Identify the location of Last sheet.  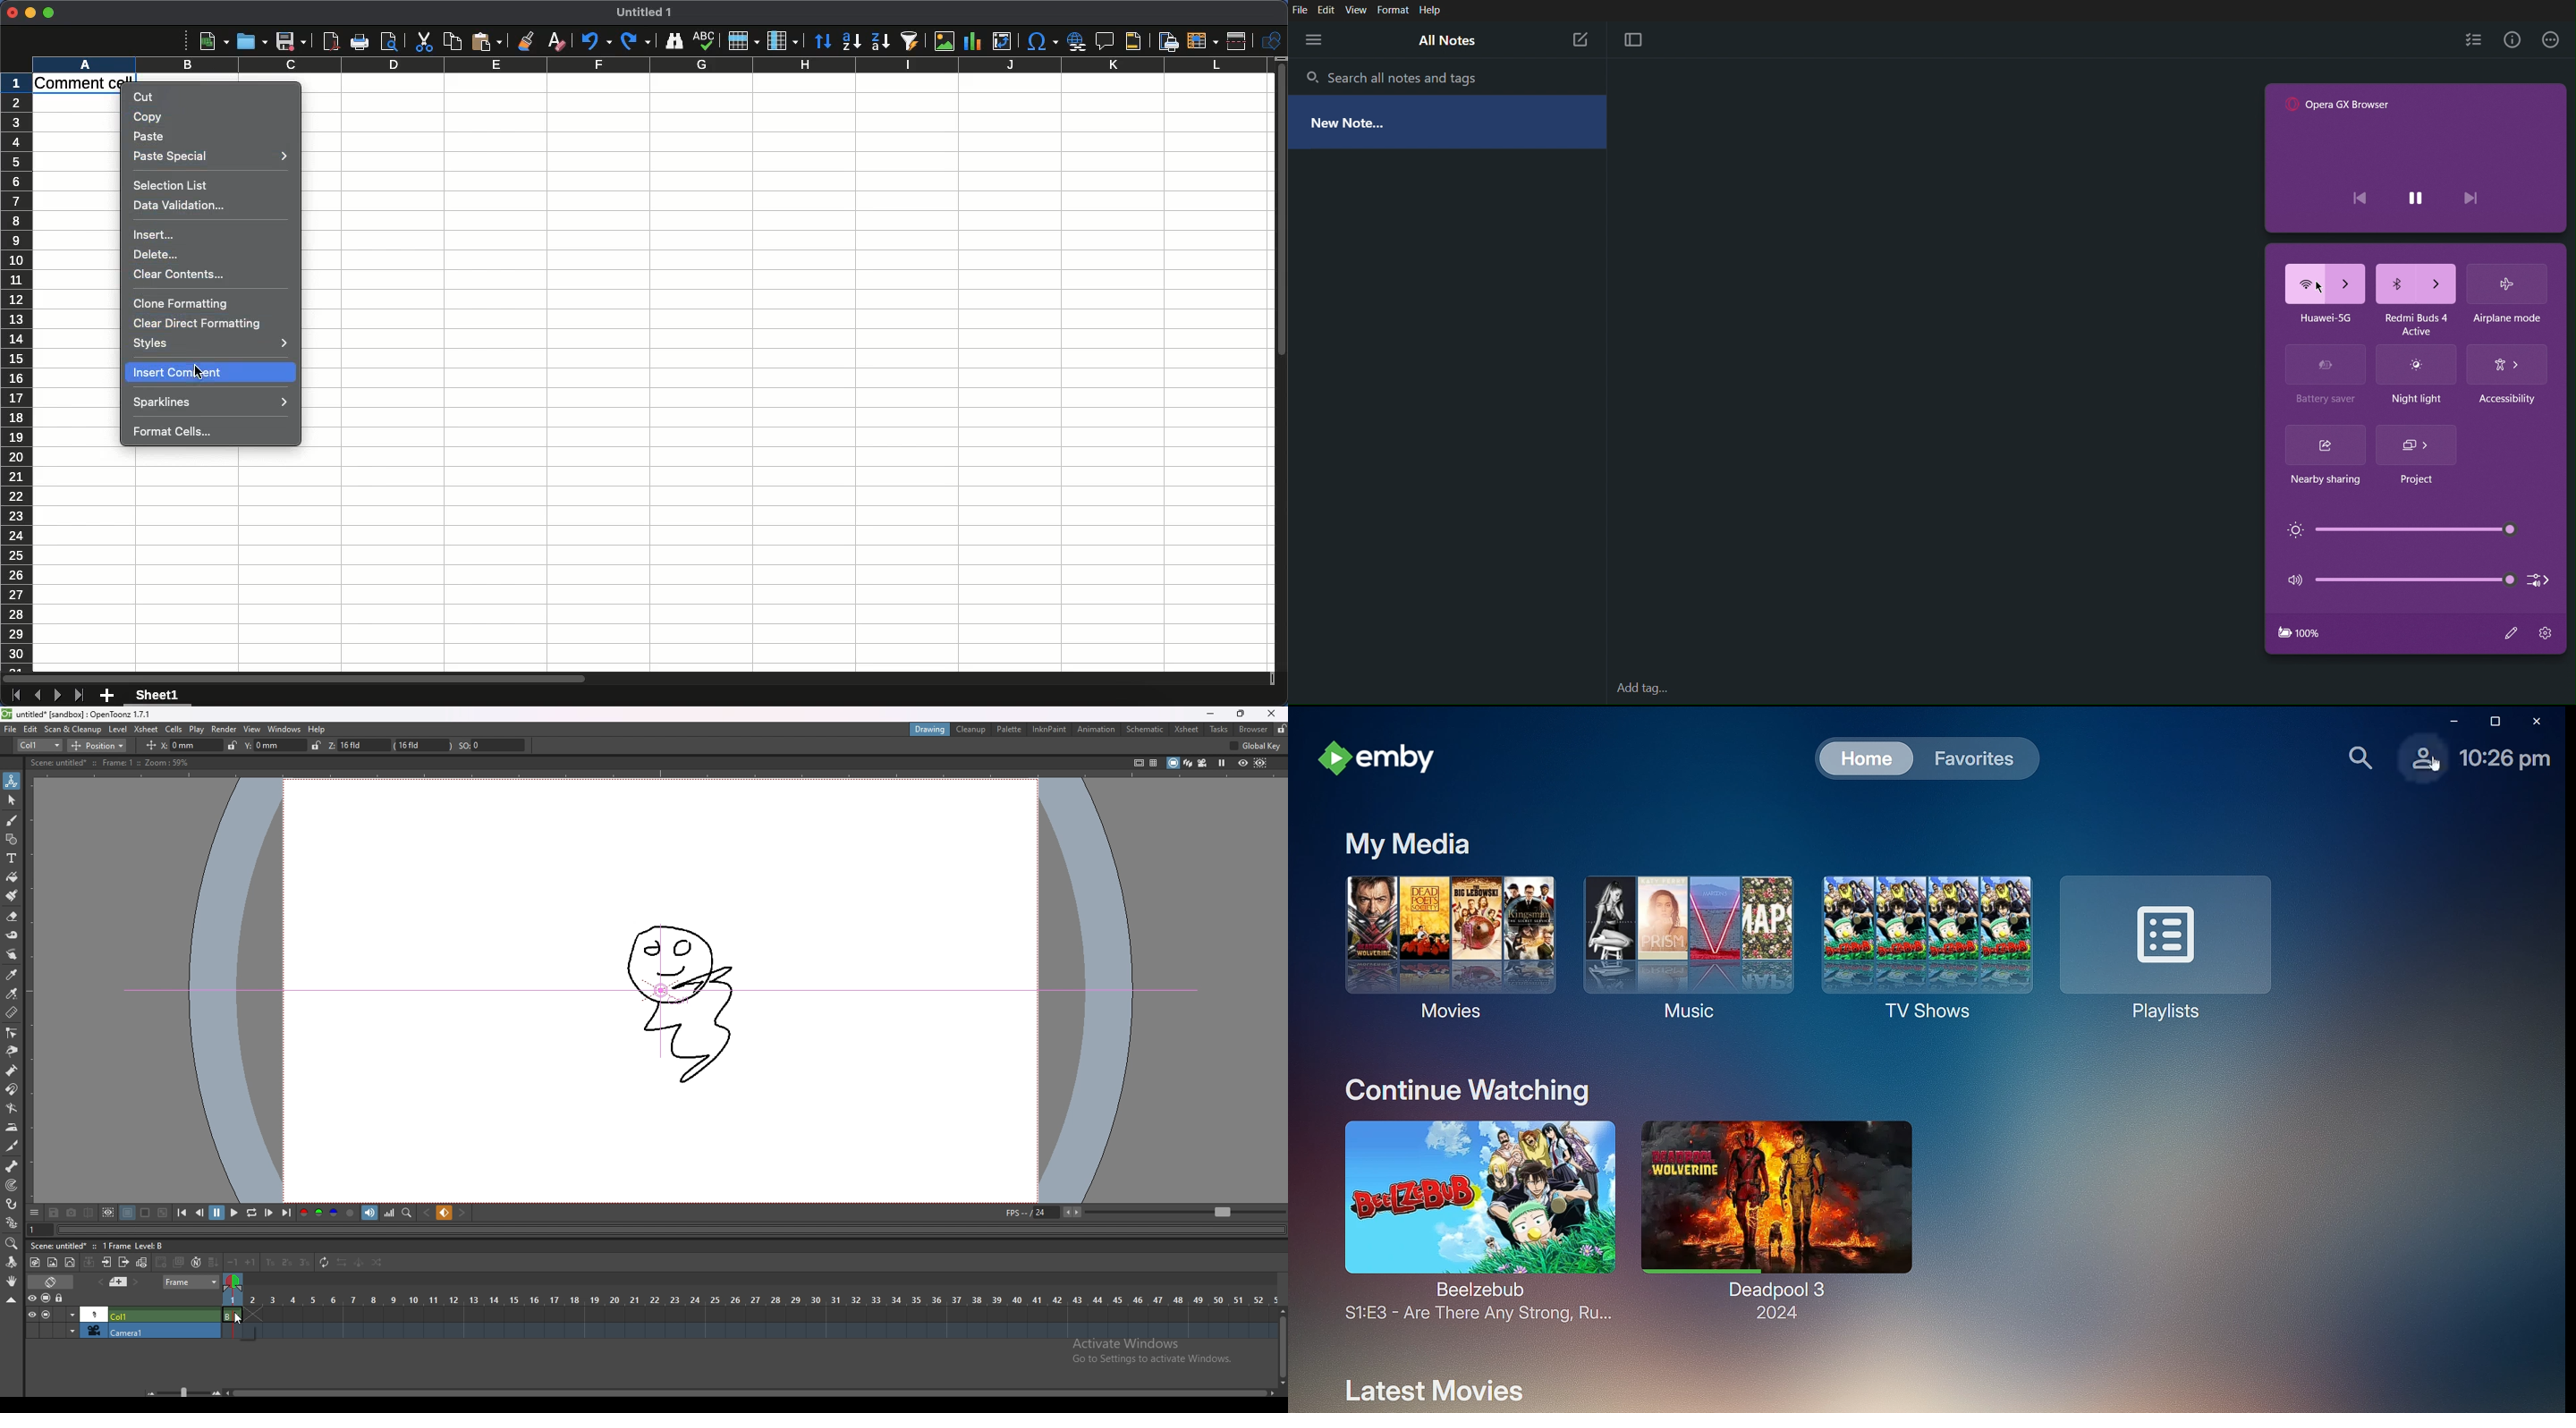
(79, 696).